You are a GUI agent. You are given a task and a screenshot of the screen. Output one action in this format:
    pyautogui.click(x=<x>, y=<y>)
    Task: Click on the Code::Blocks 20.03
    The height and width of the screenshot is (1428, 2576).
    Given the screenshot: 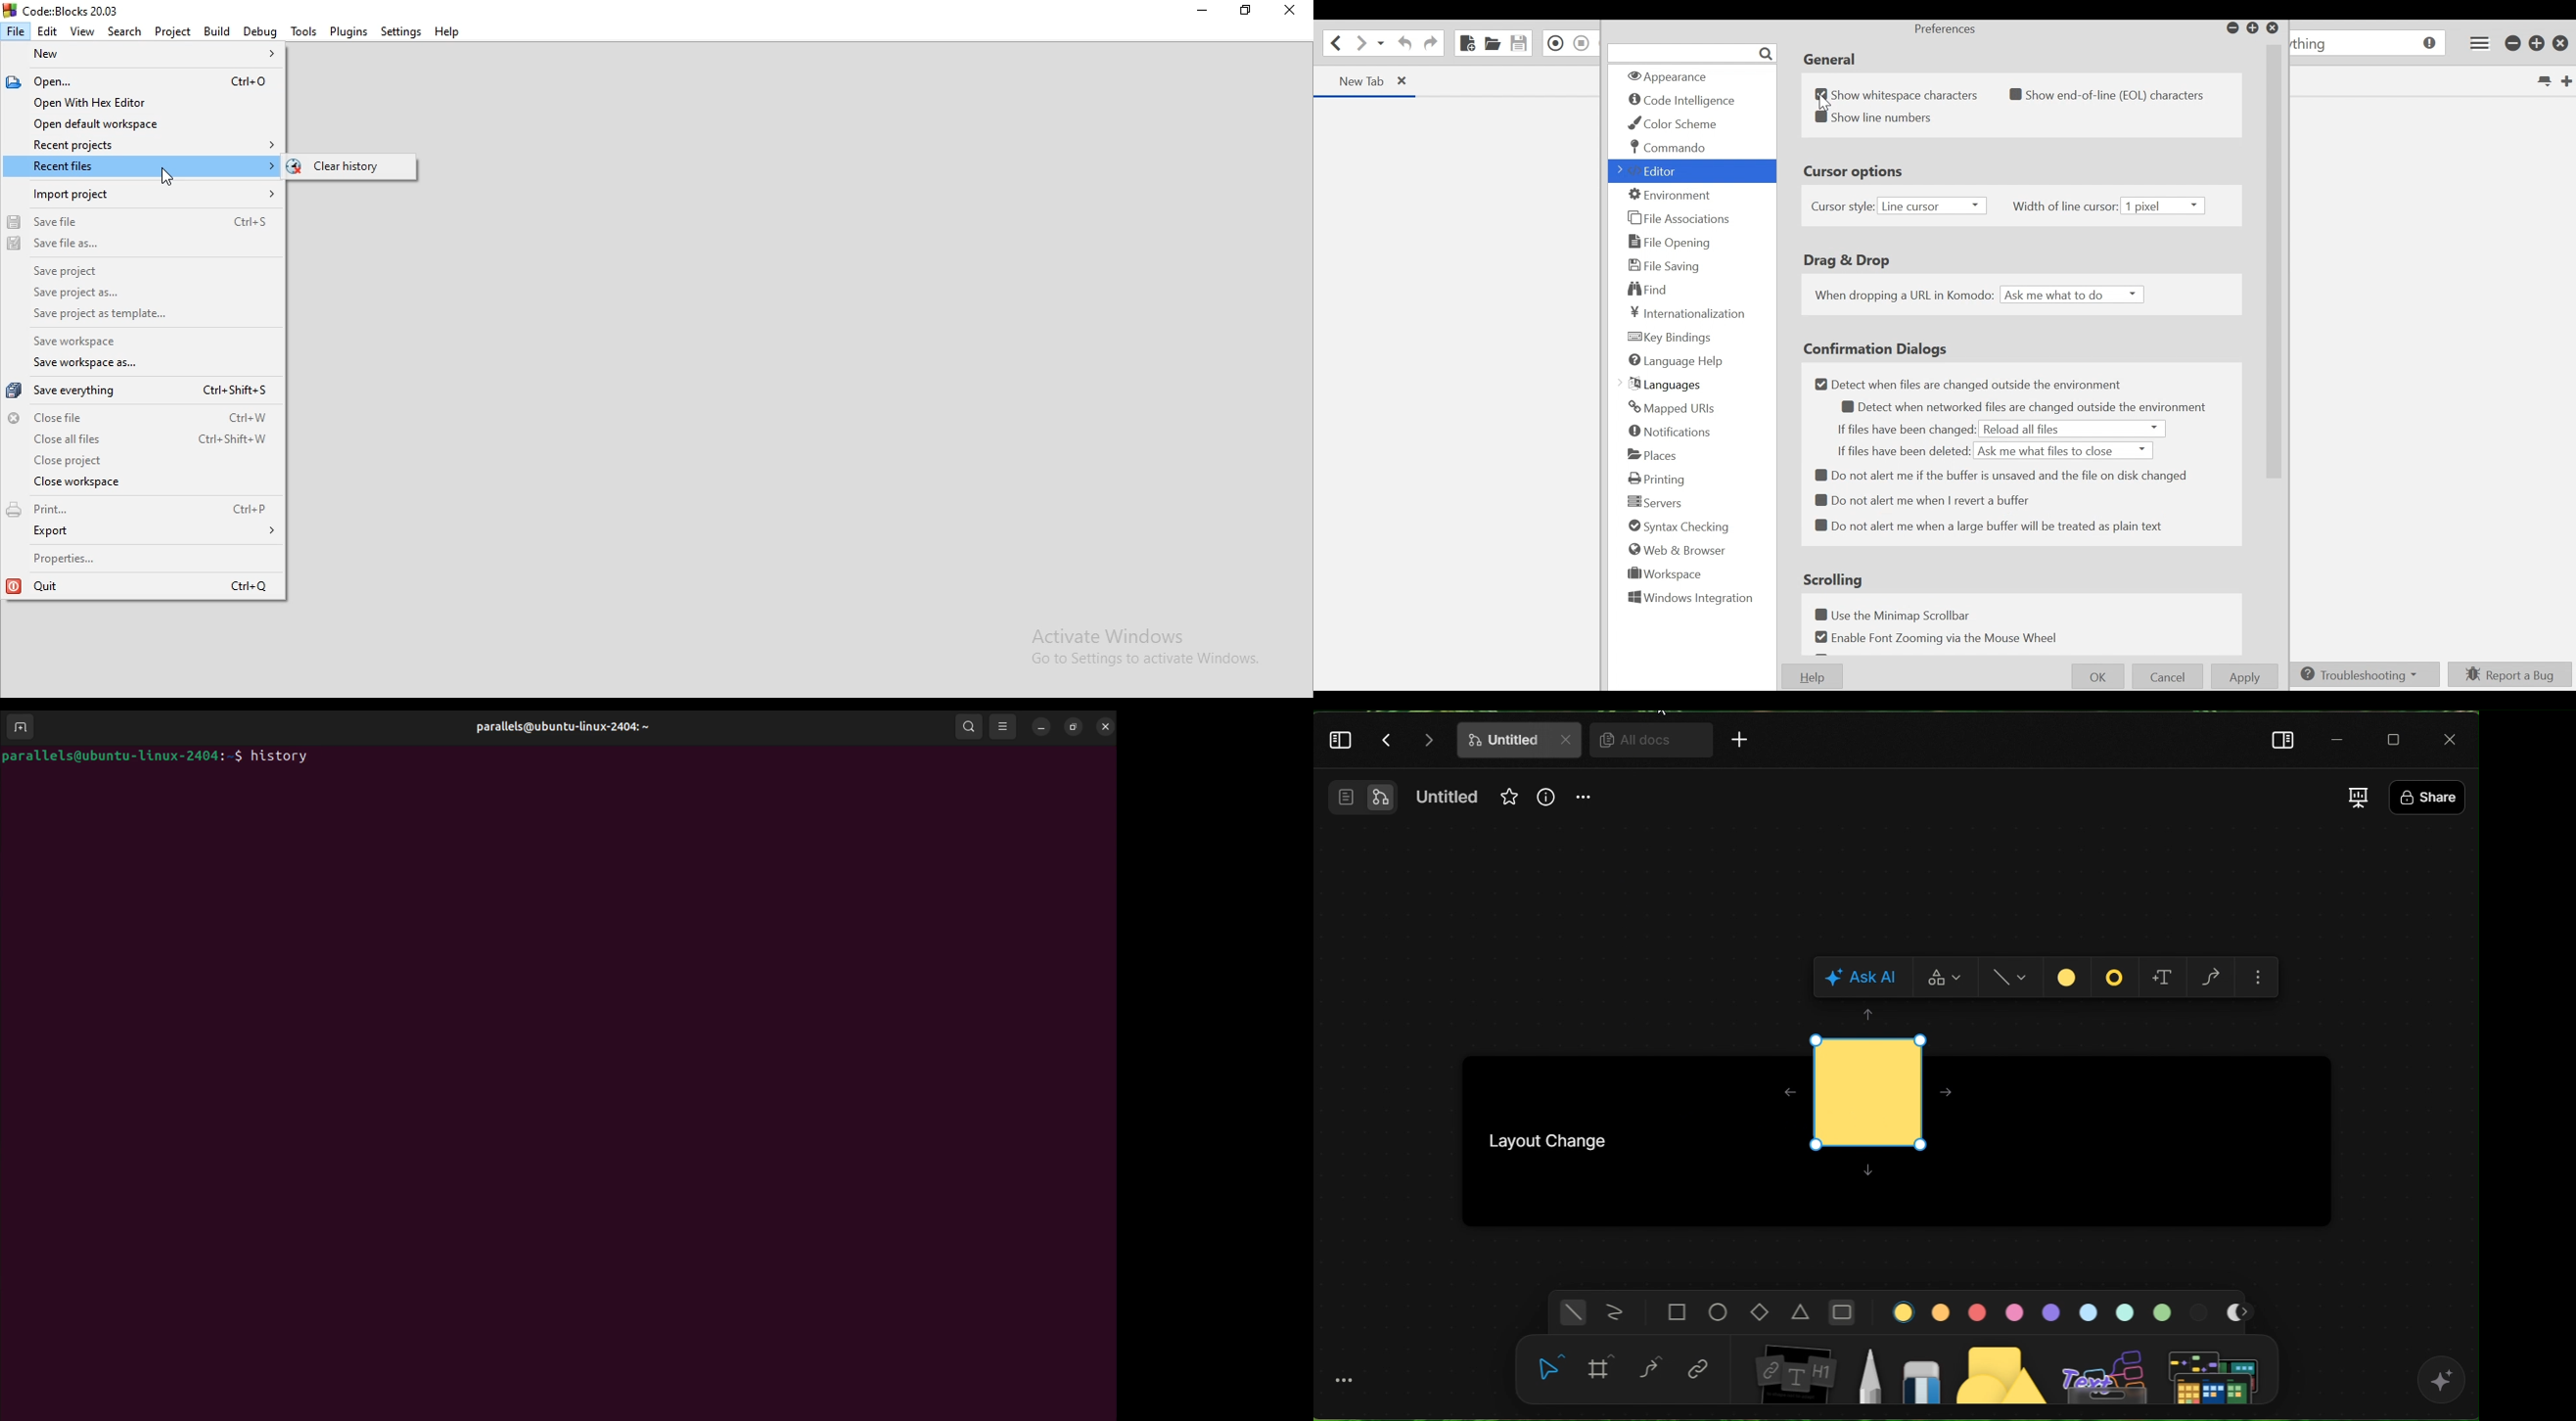 What is the action you would take?
    pyautogui.click(x=66, y=9)
    